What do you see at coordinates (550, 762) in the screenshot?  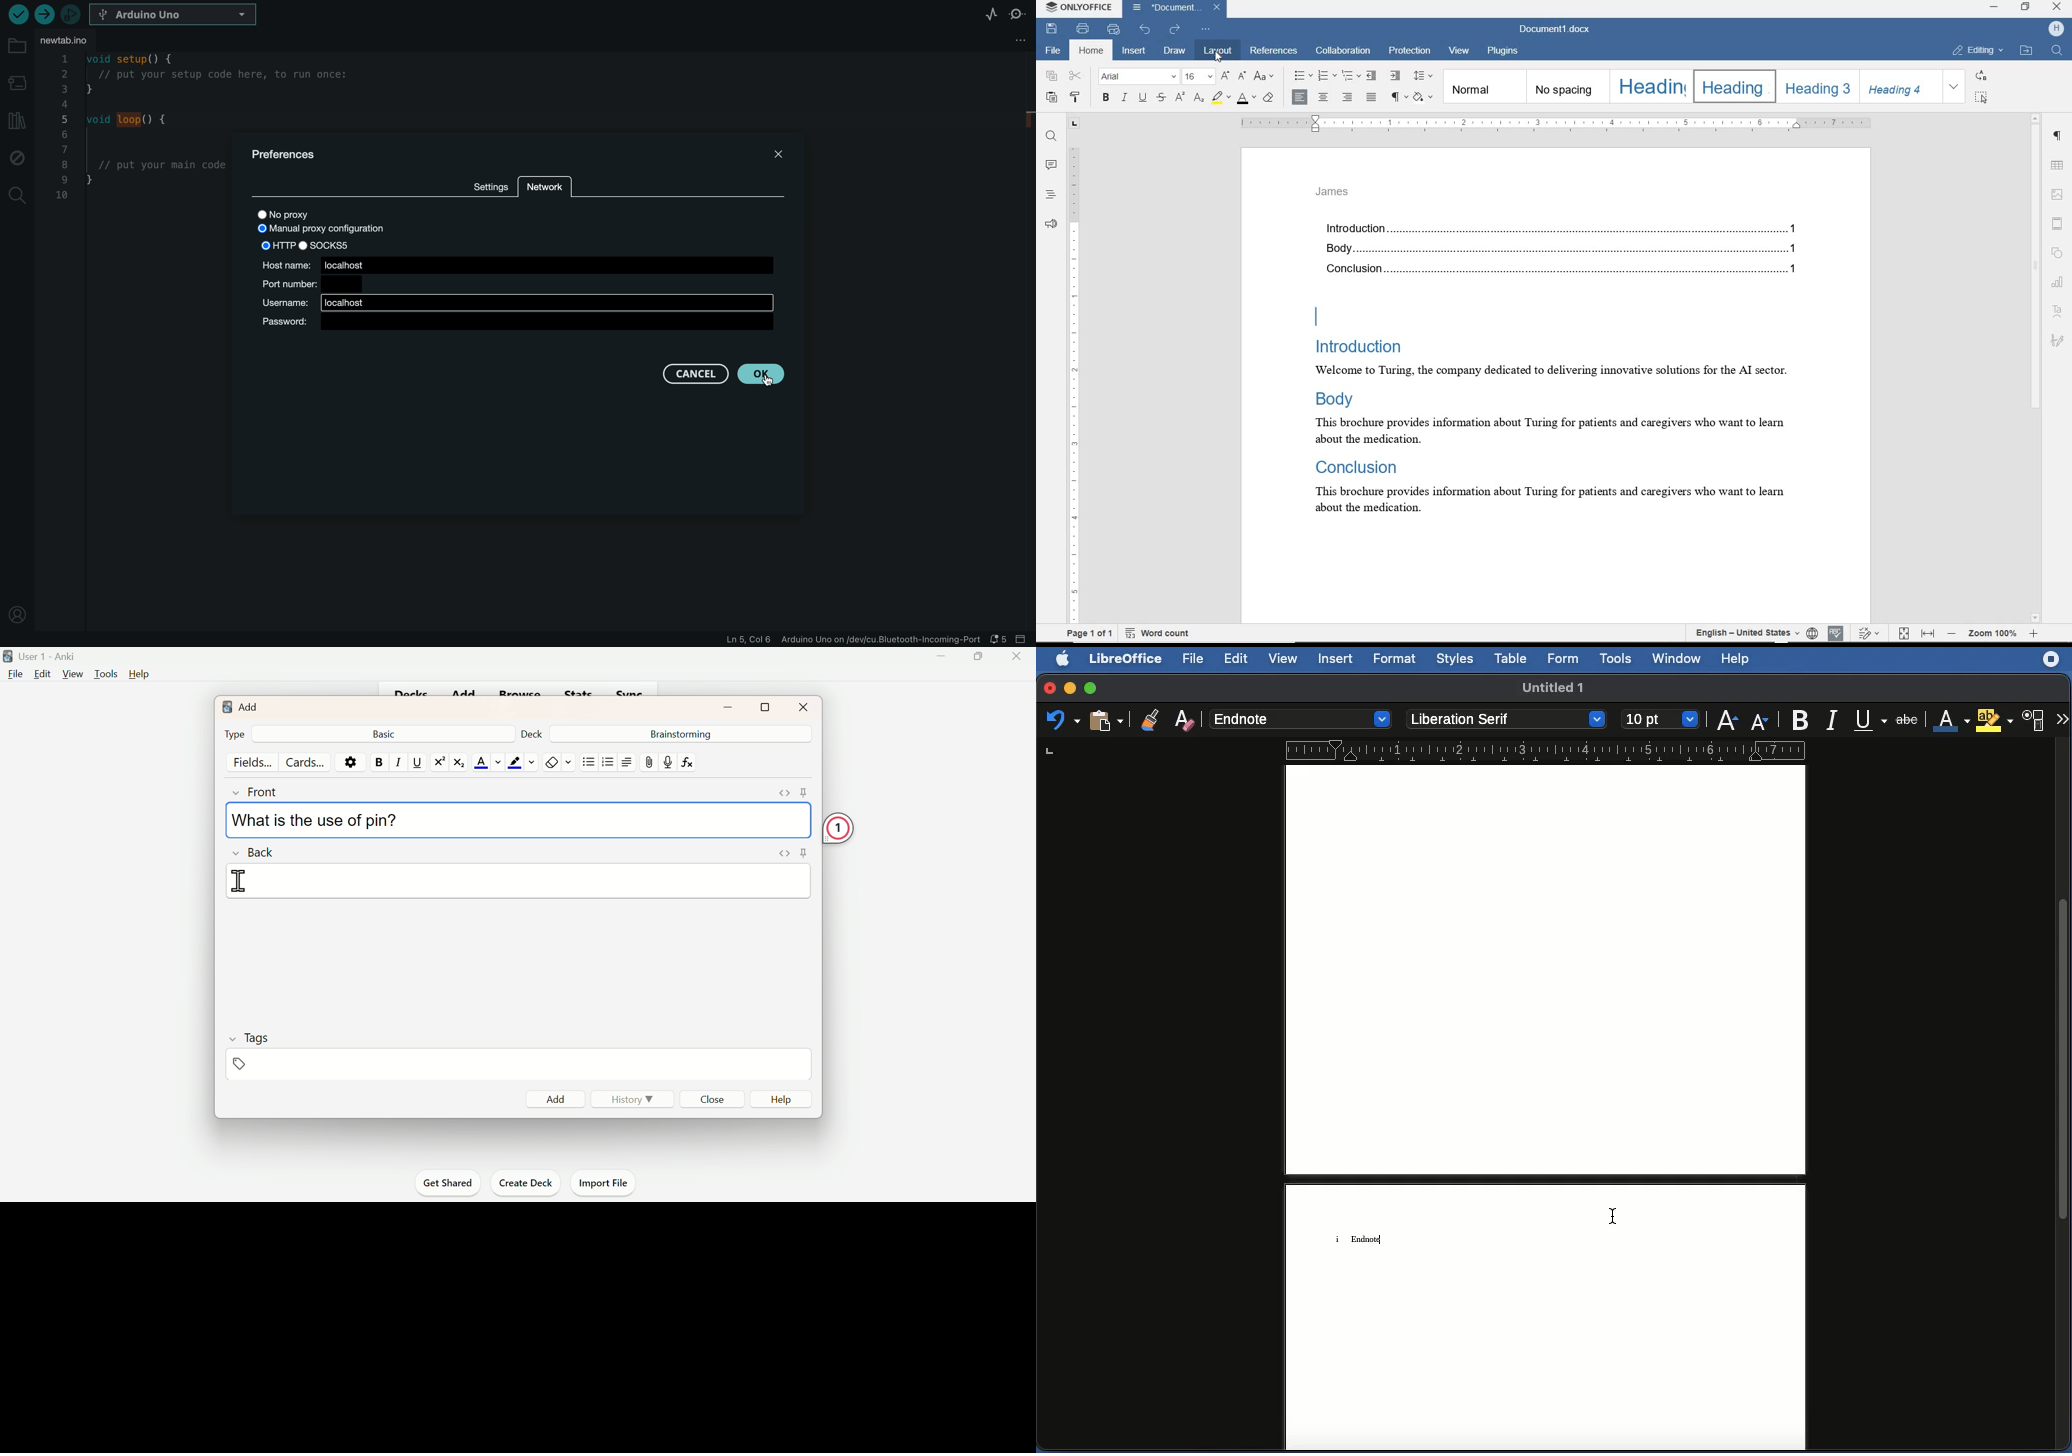 I see `Remove Fornatting` at bounding box center [550, 762].